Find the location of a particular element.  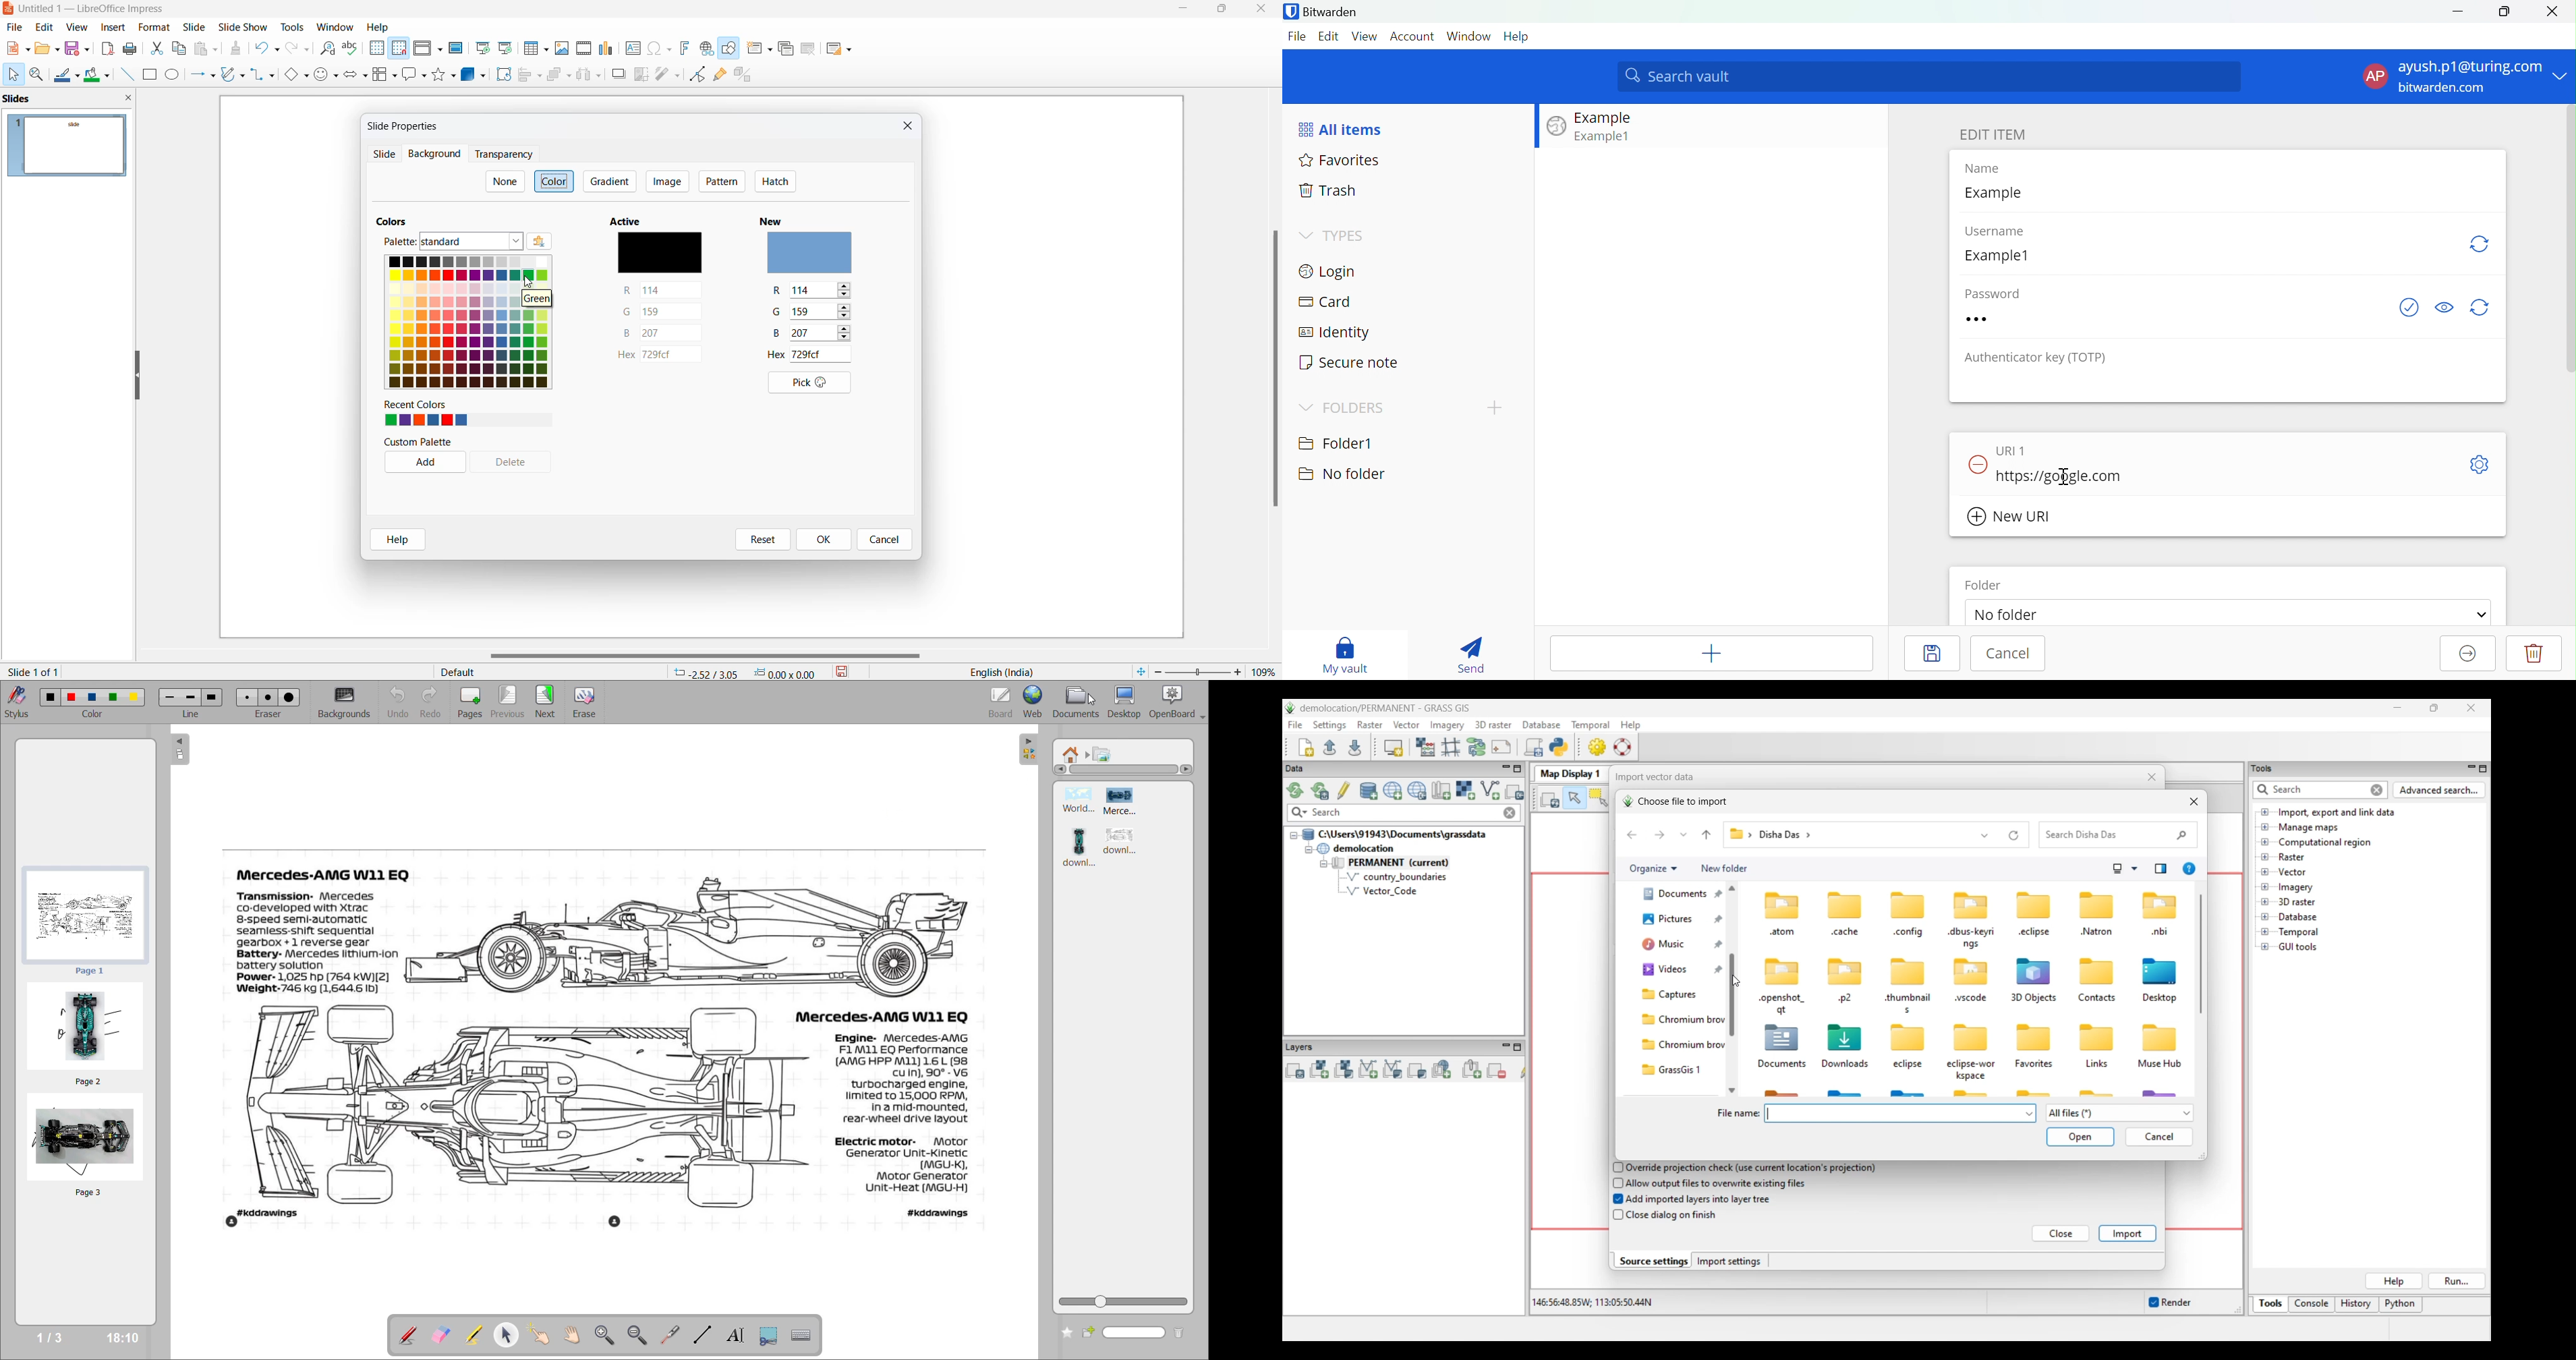

undo is located at coordinates (269, 50).